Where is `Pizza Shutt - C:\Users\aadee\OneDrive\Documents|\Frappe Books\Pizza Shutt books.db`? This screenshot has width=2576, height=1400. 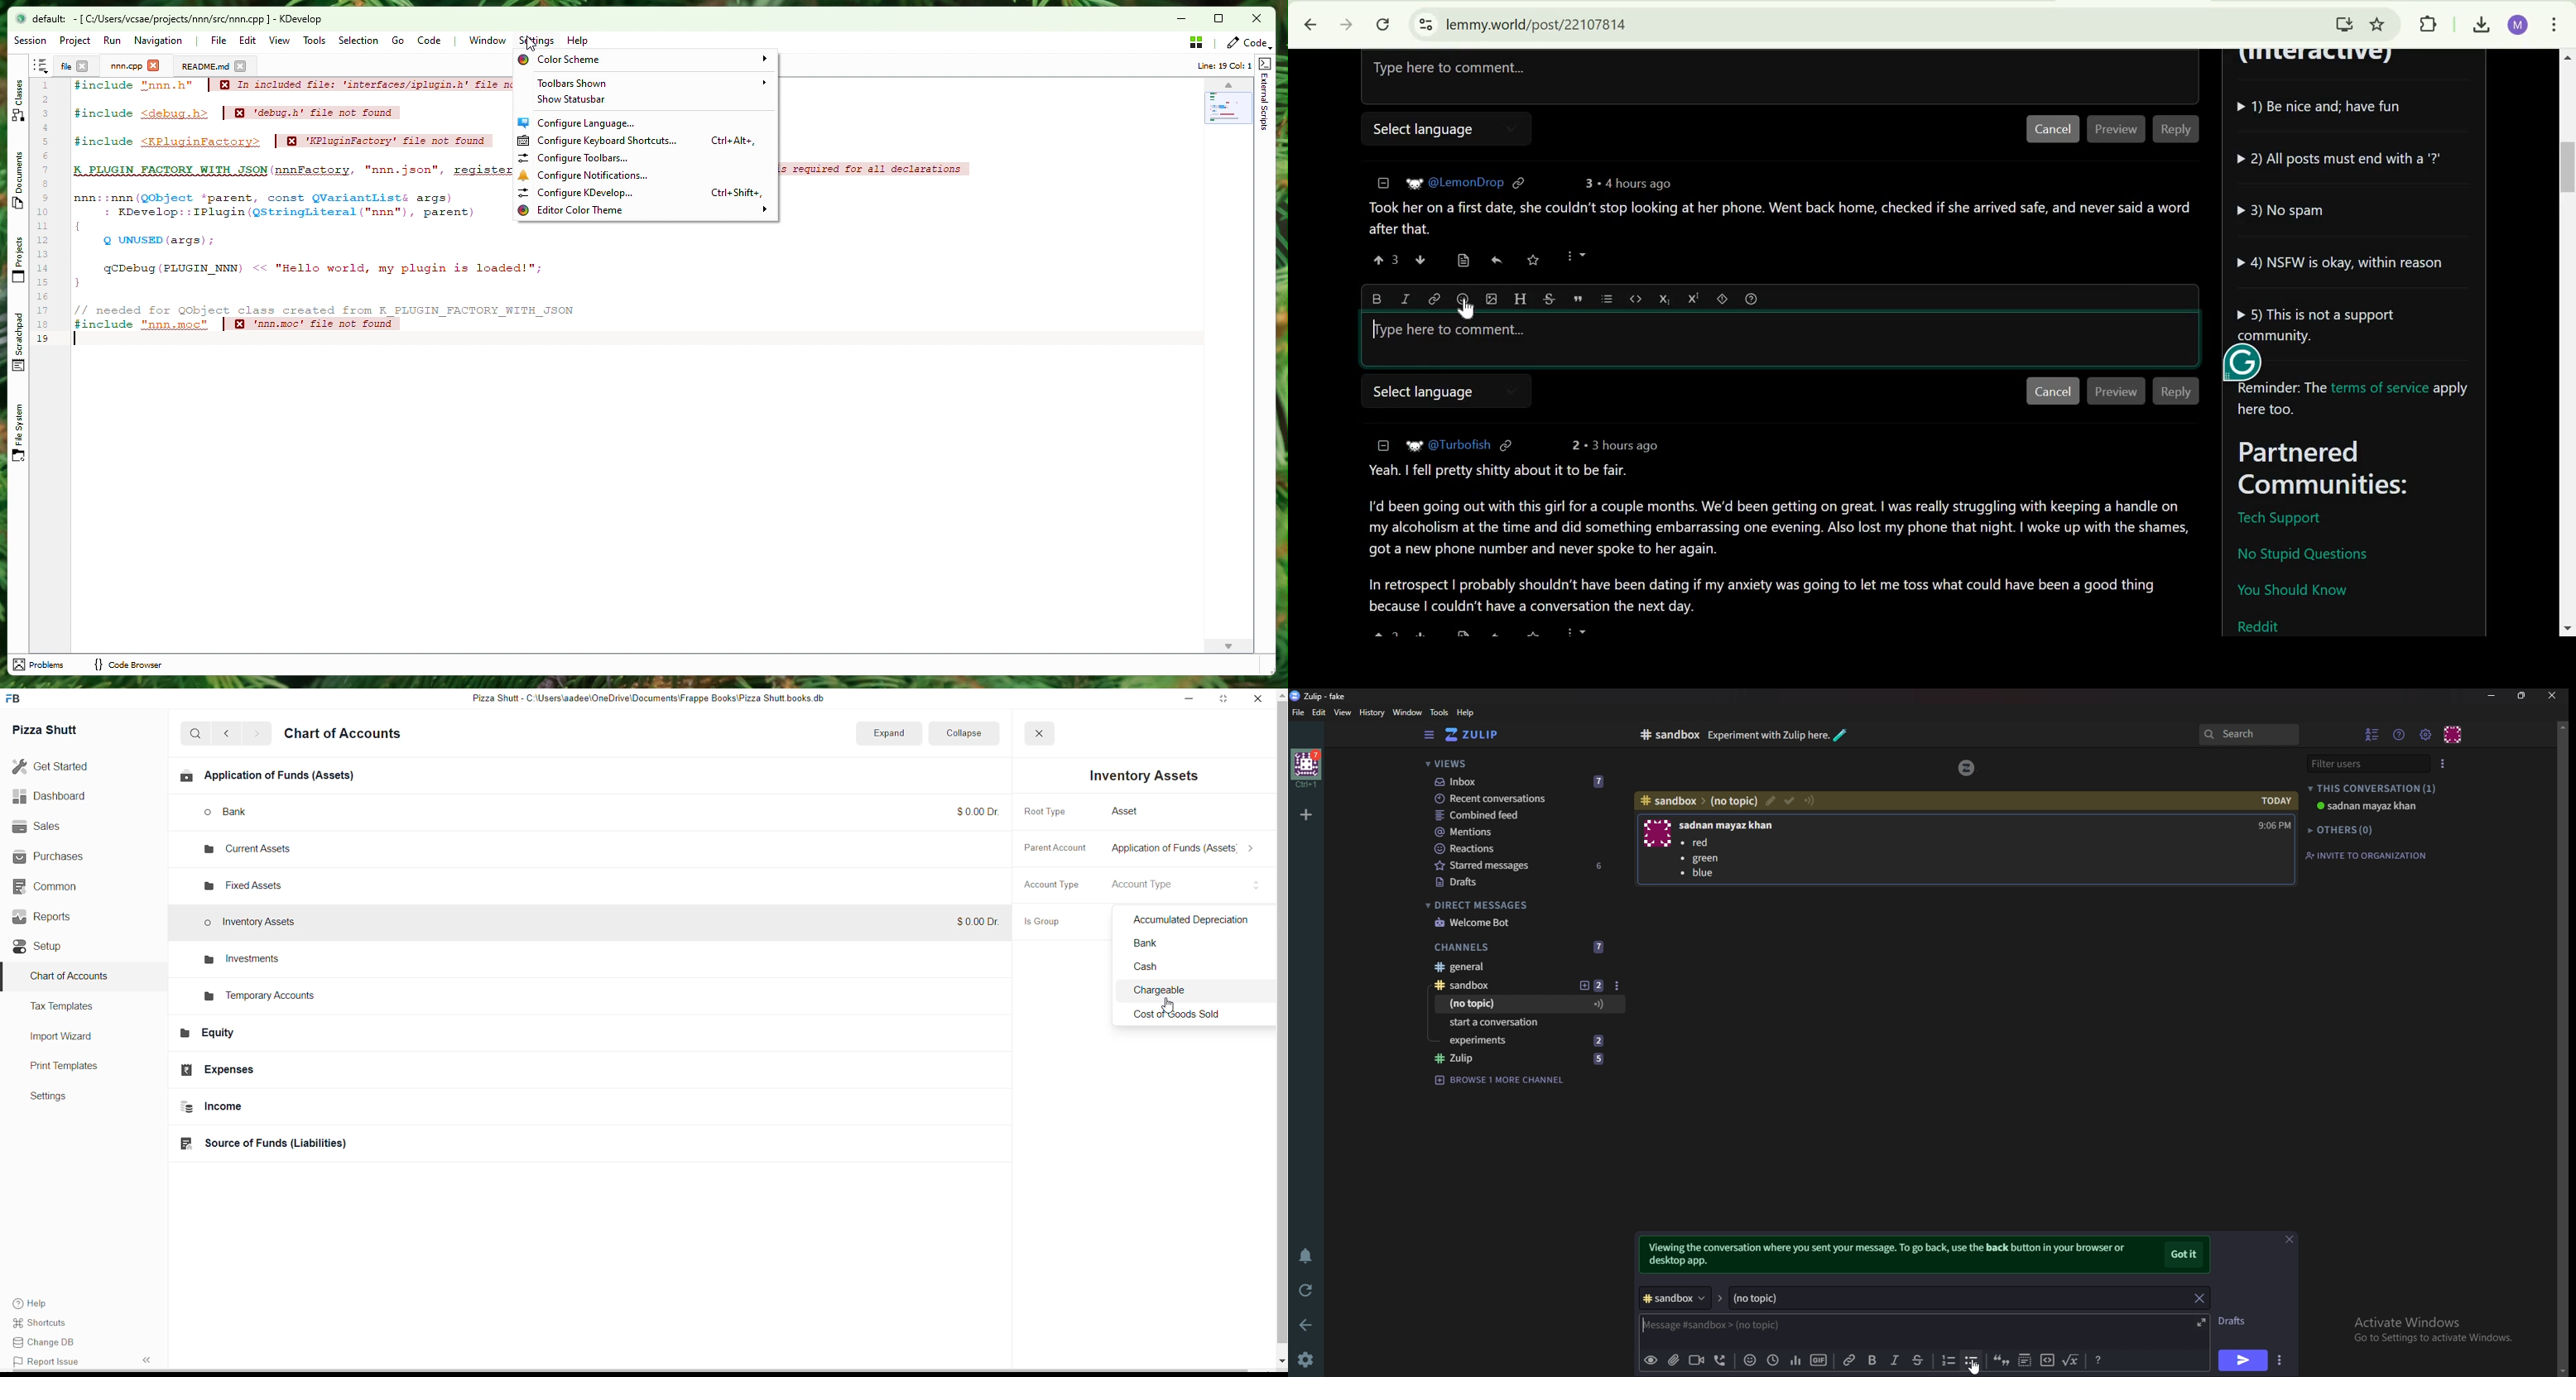 Pizza Shutt - C:\Users\aadee\OneDrive\Documents|\Frappe Books\Pizza Shutt books.db is located at coordinates (653, 699).